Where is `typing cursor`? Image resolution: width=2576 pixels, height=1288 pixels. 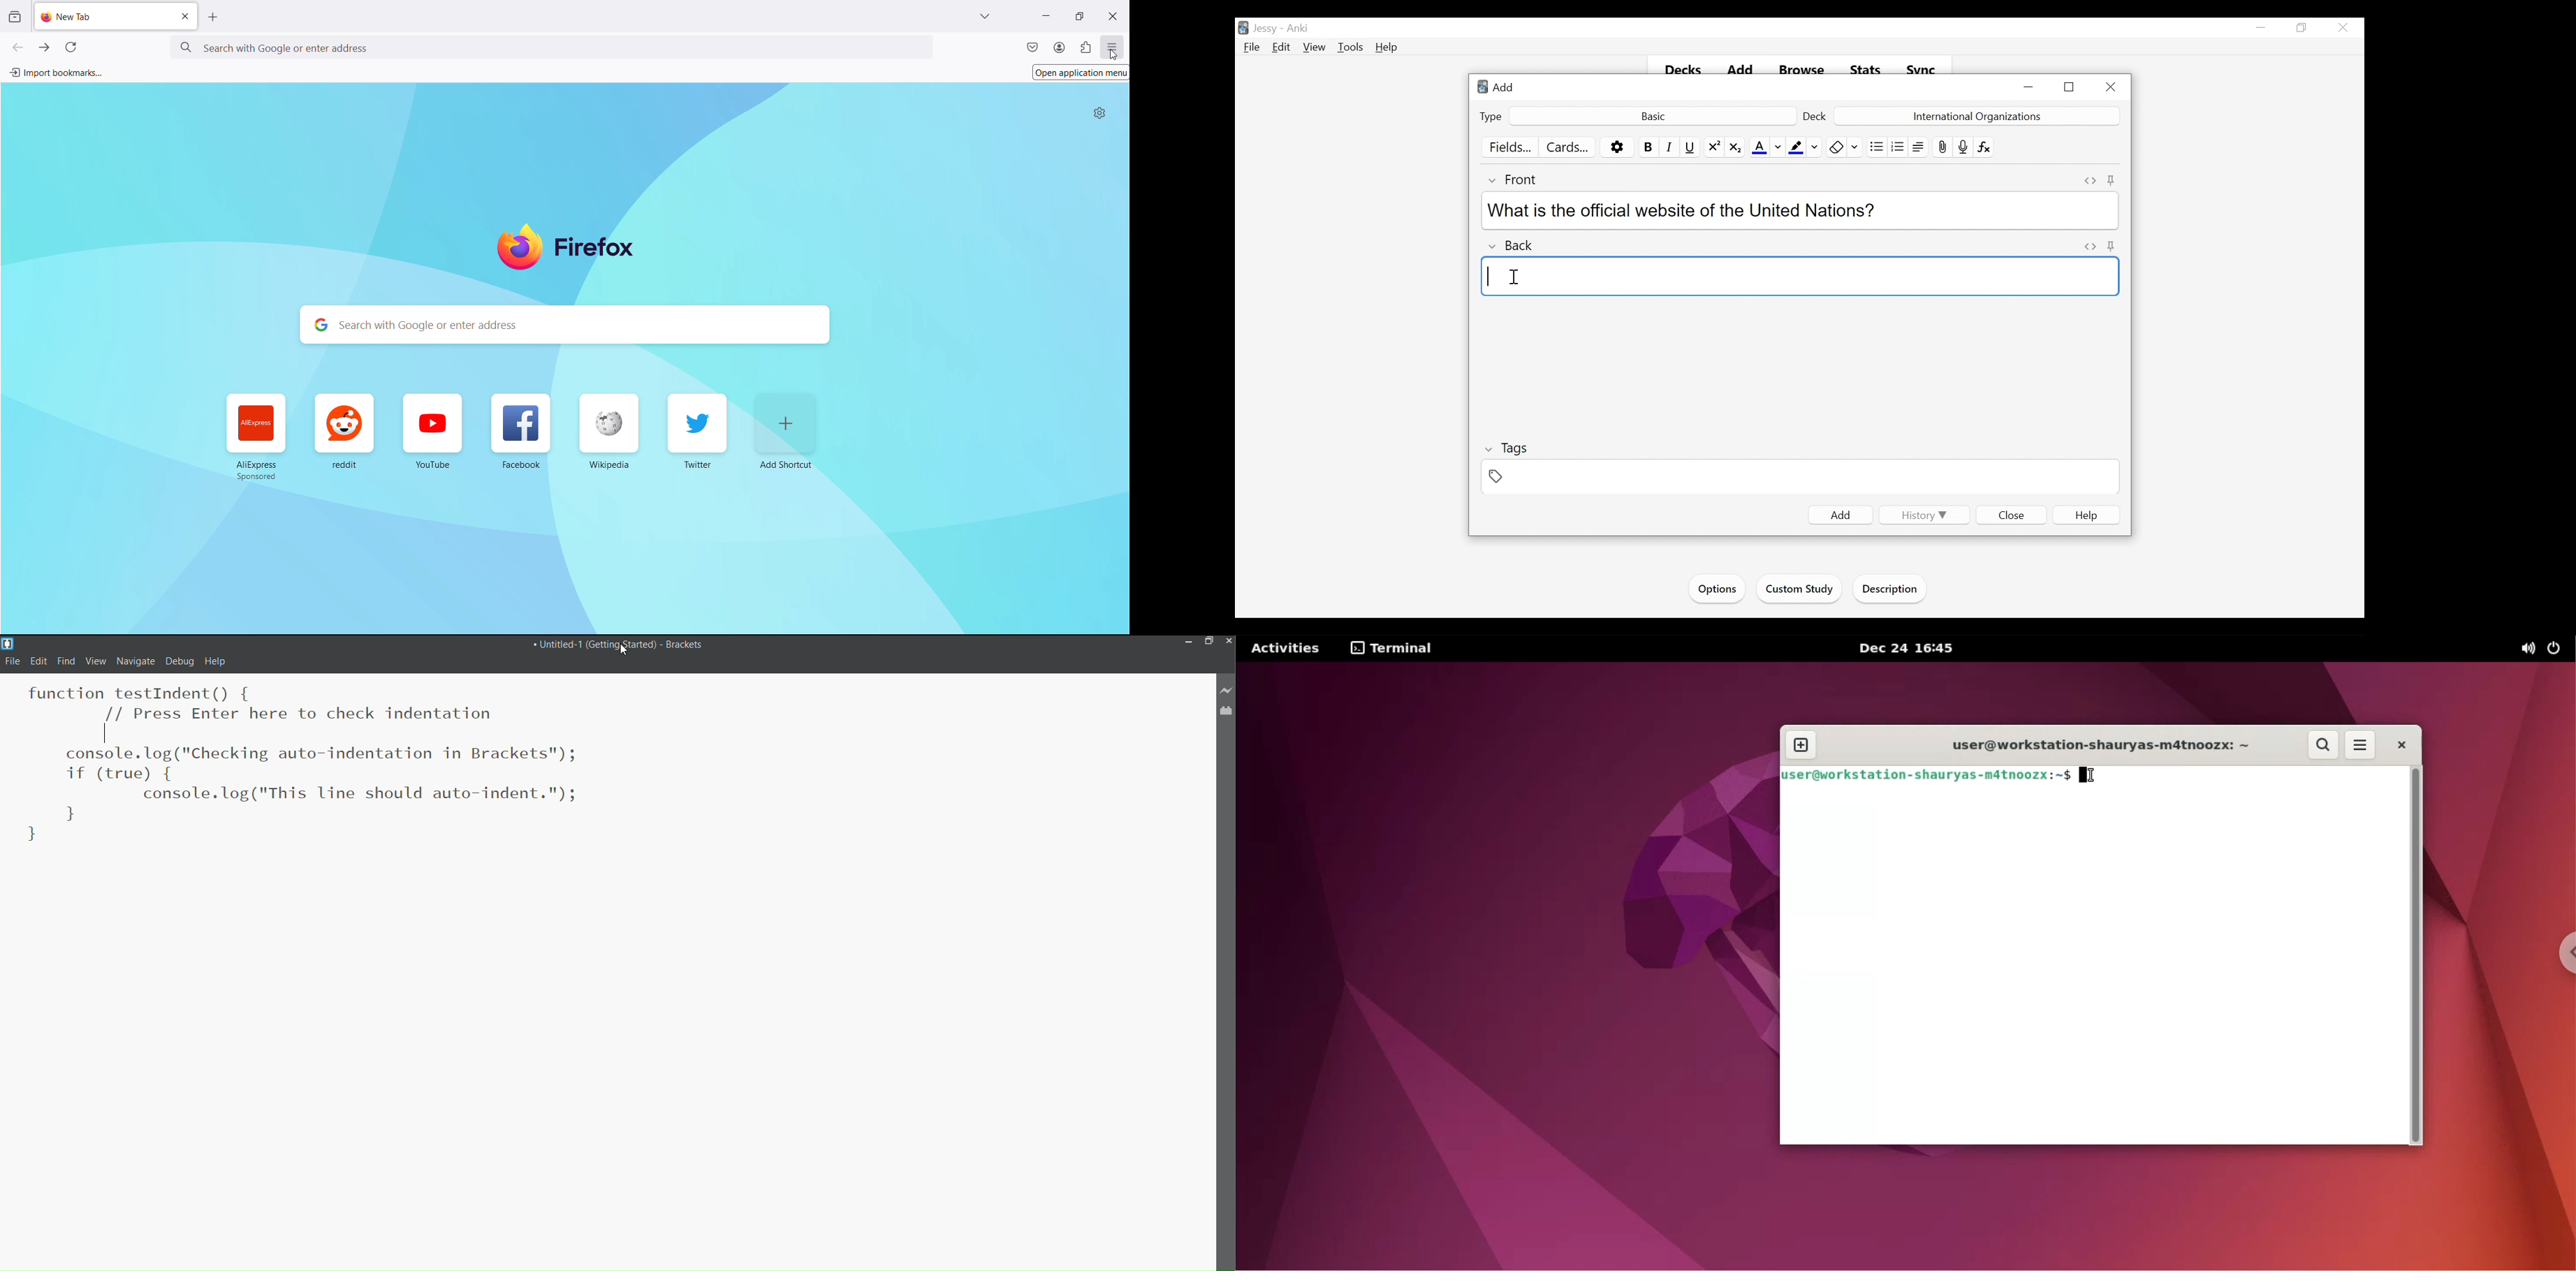
typing cursor is located at coordinates (1492, 278).